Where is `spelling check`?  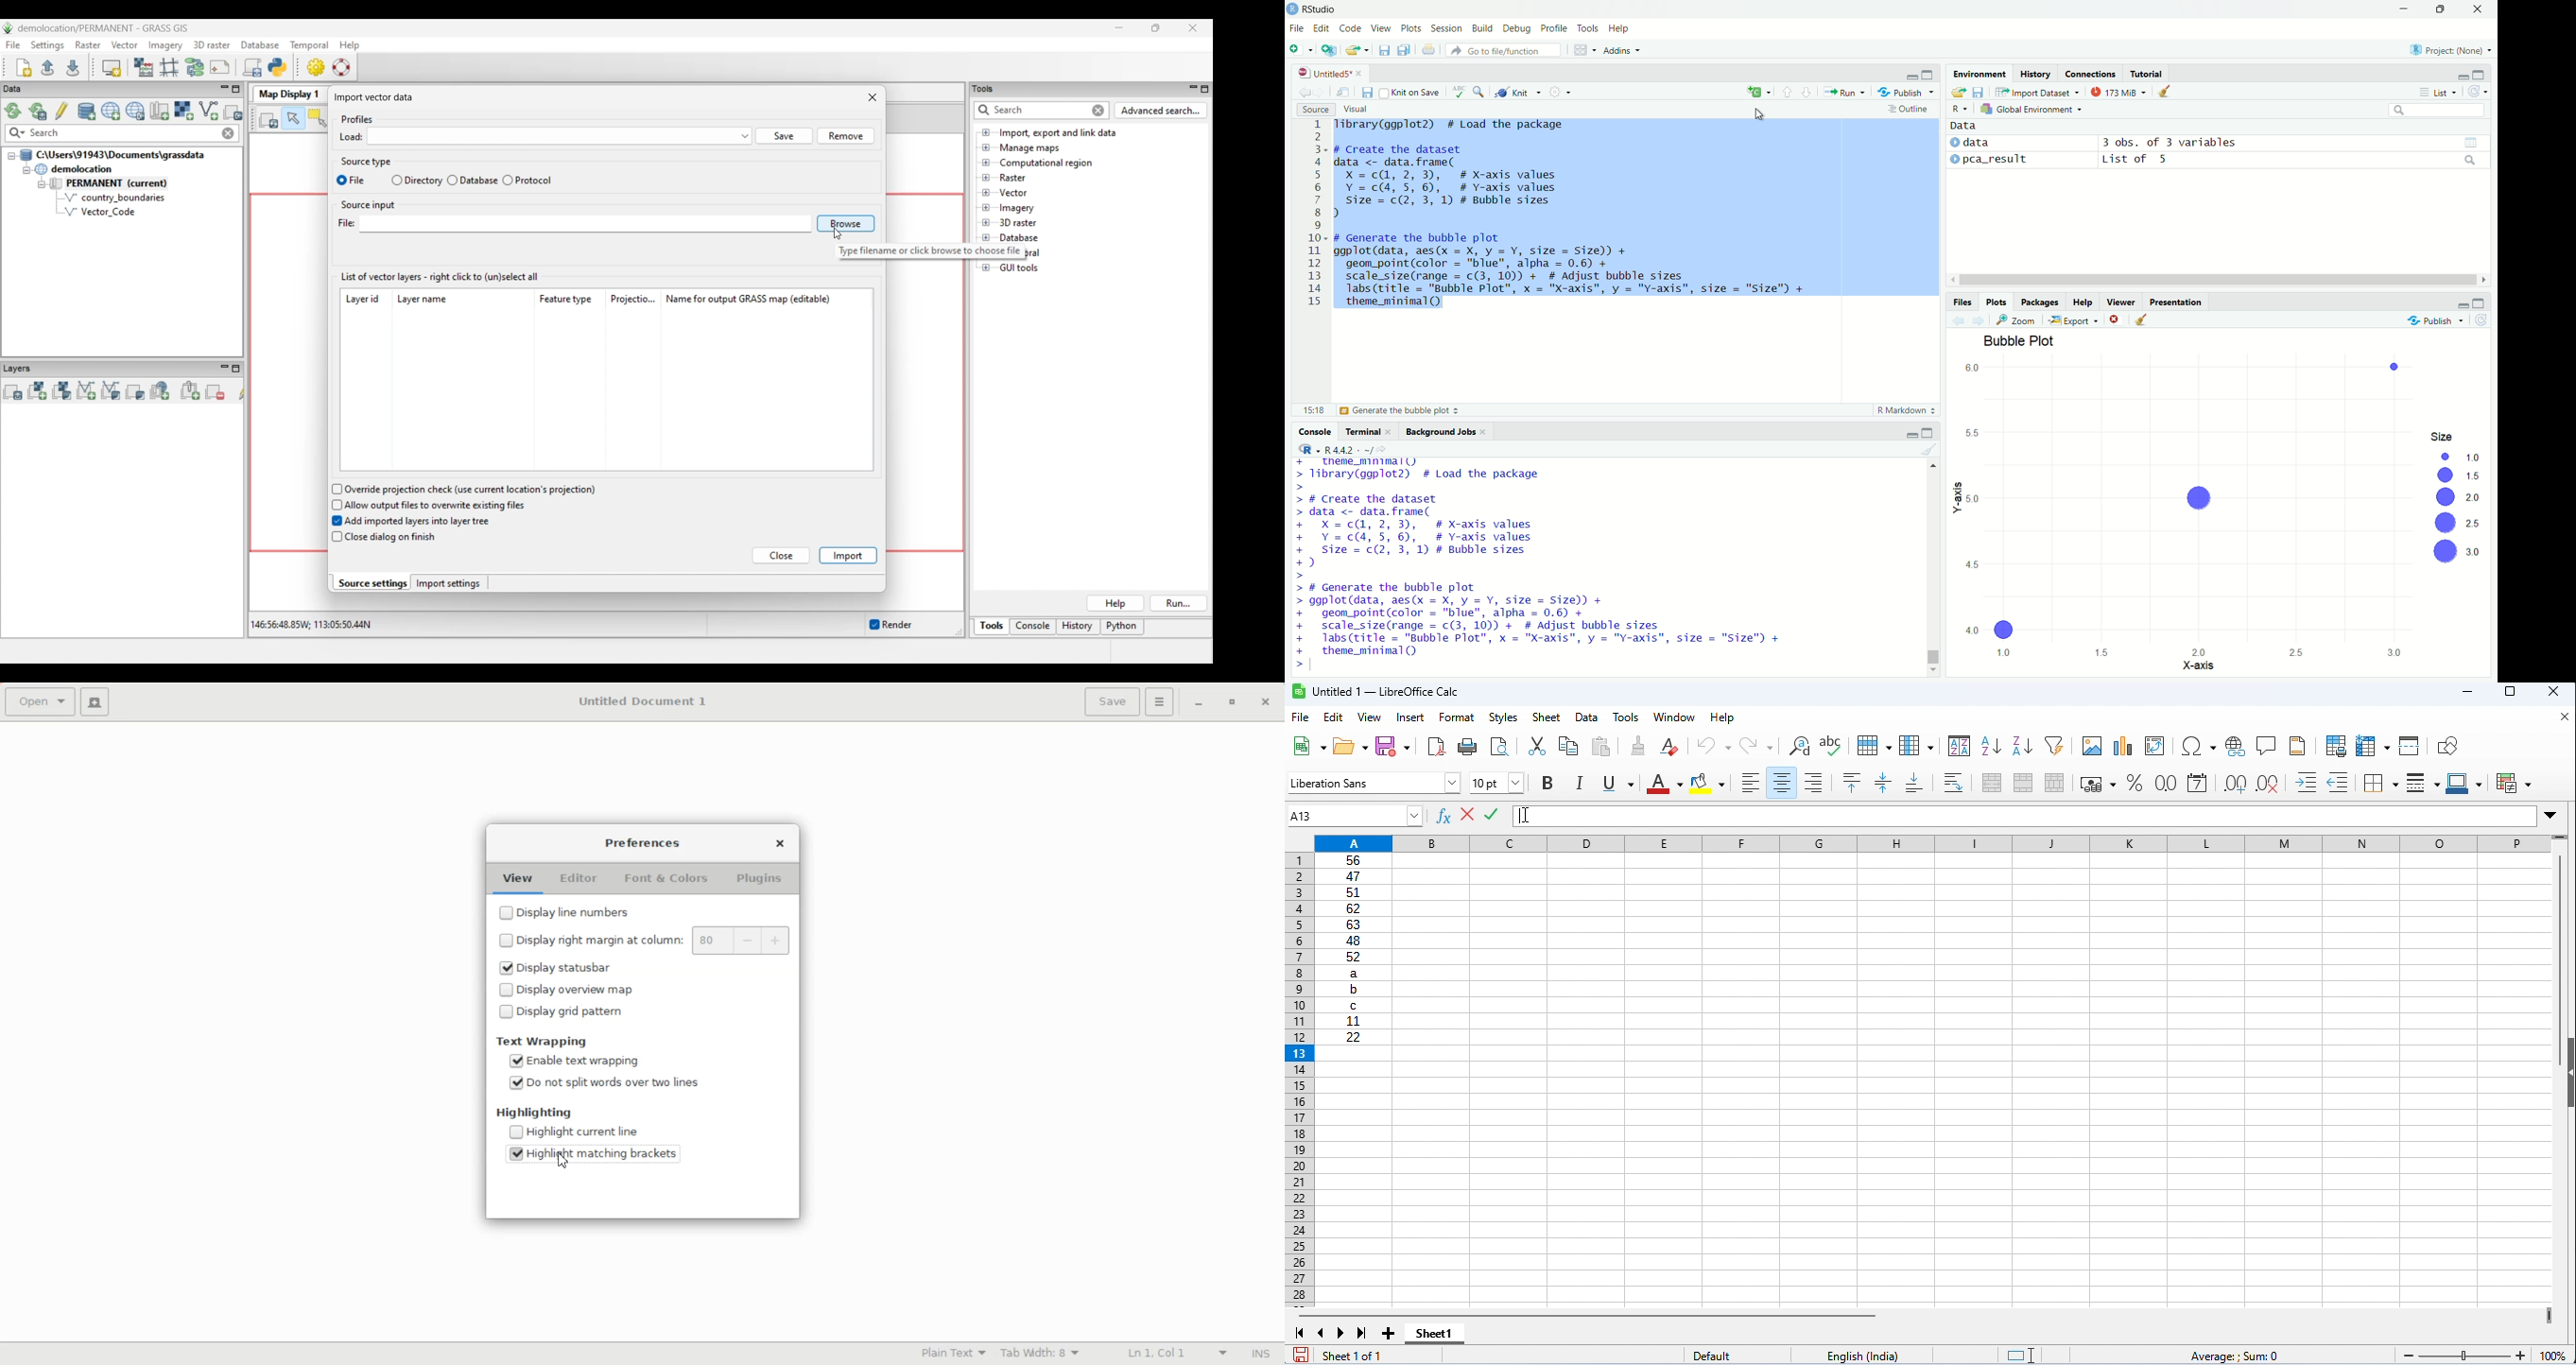 spelling check is located at coordinates (1459, 92).